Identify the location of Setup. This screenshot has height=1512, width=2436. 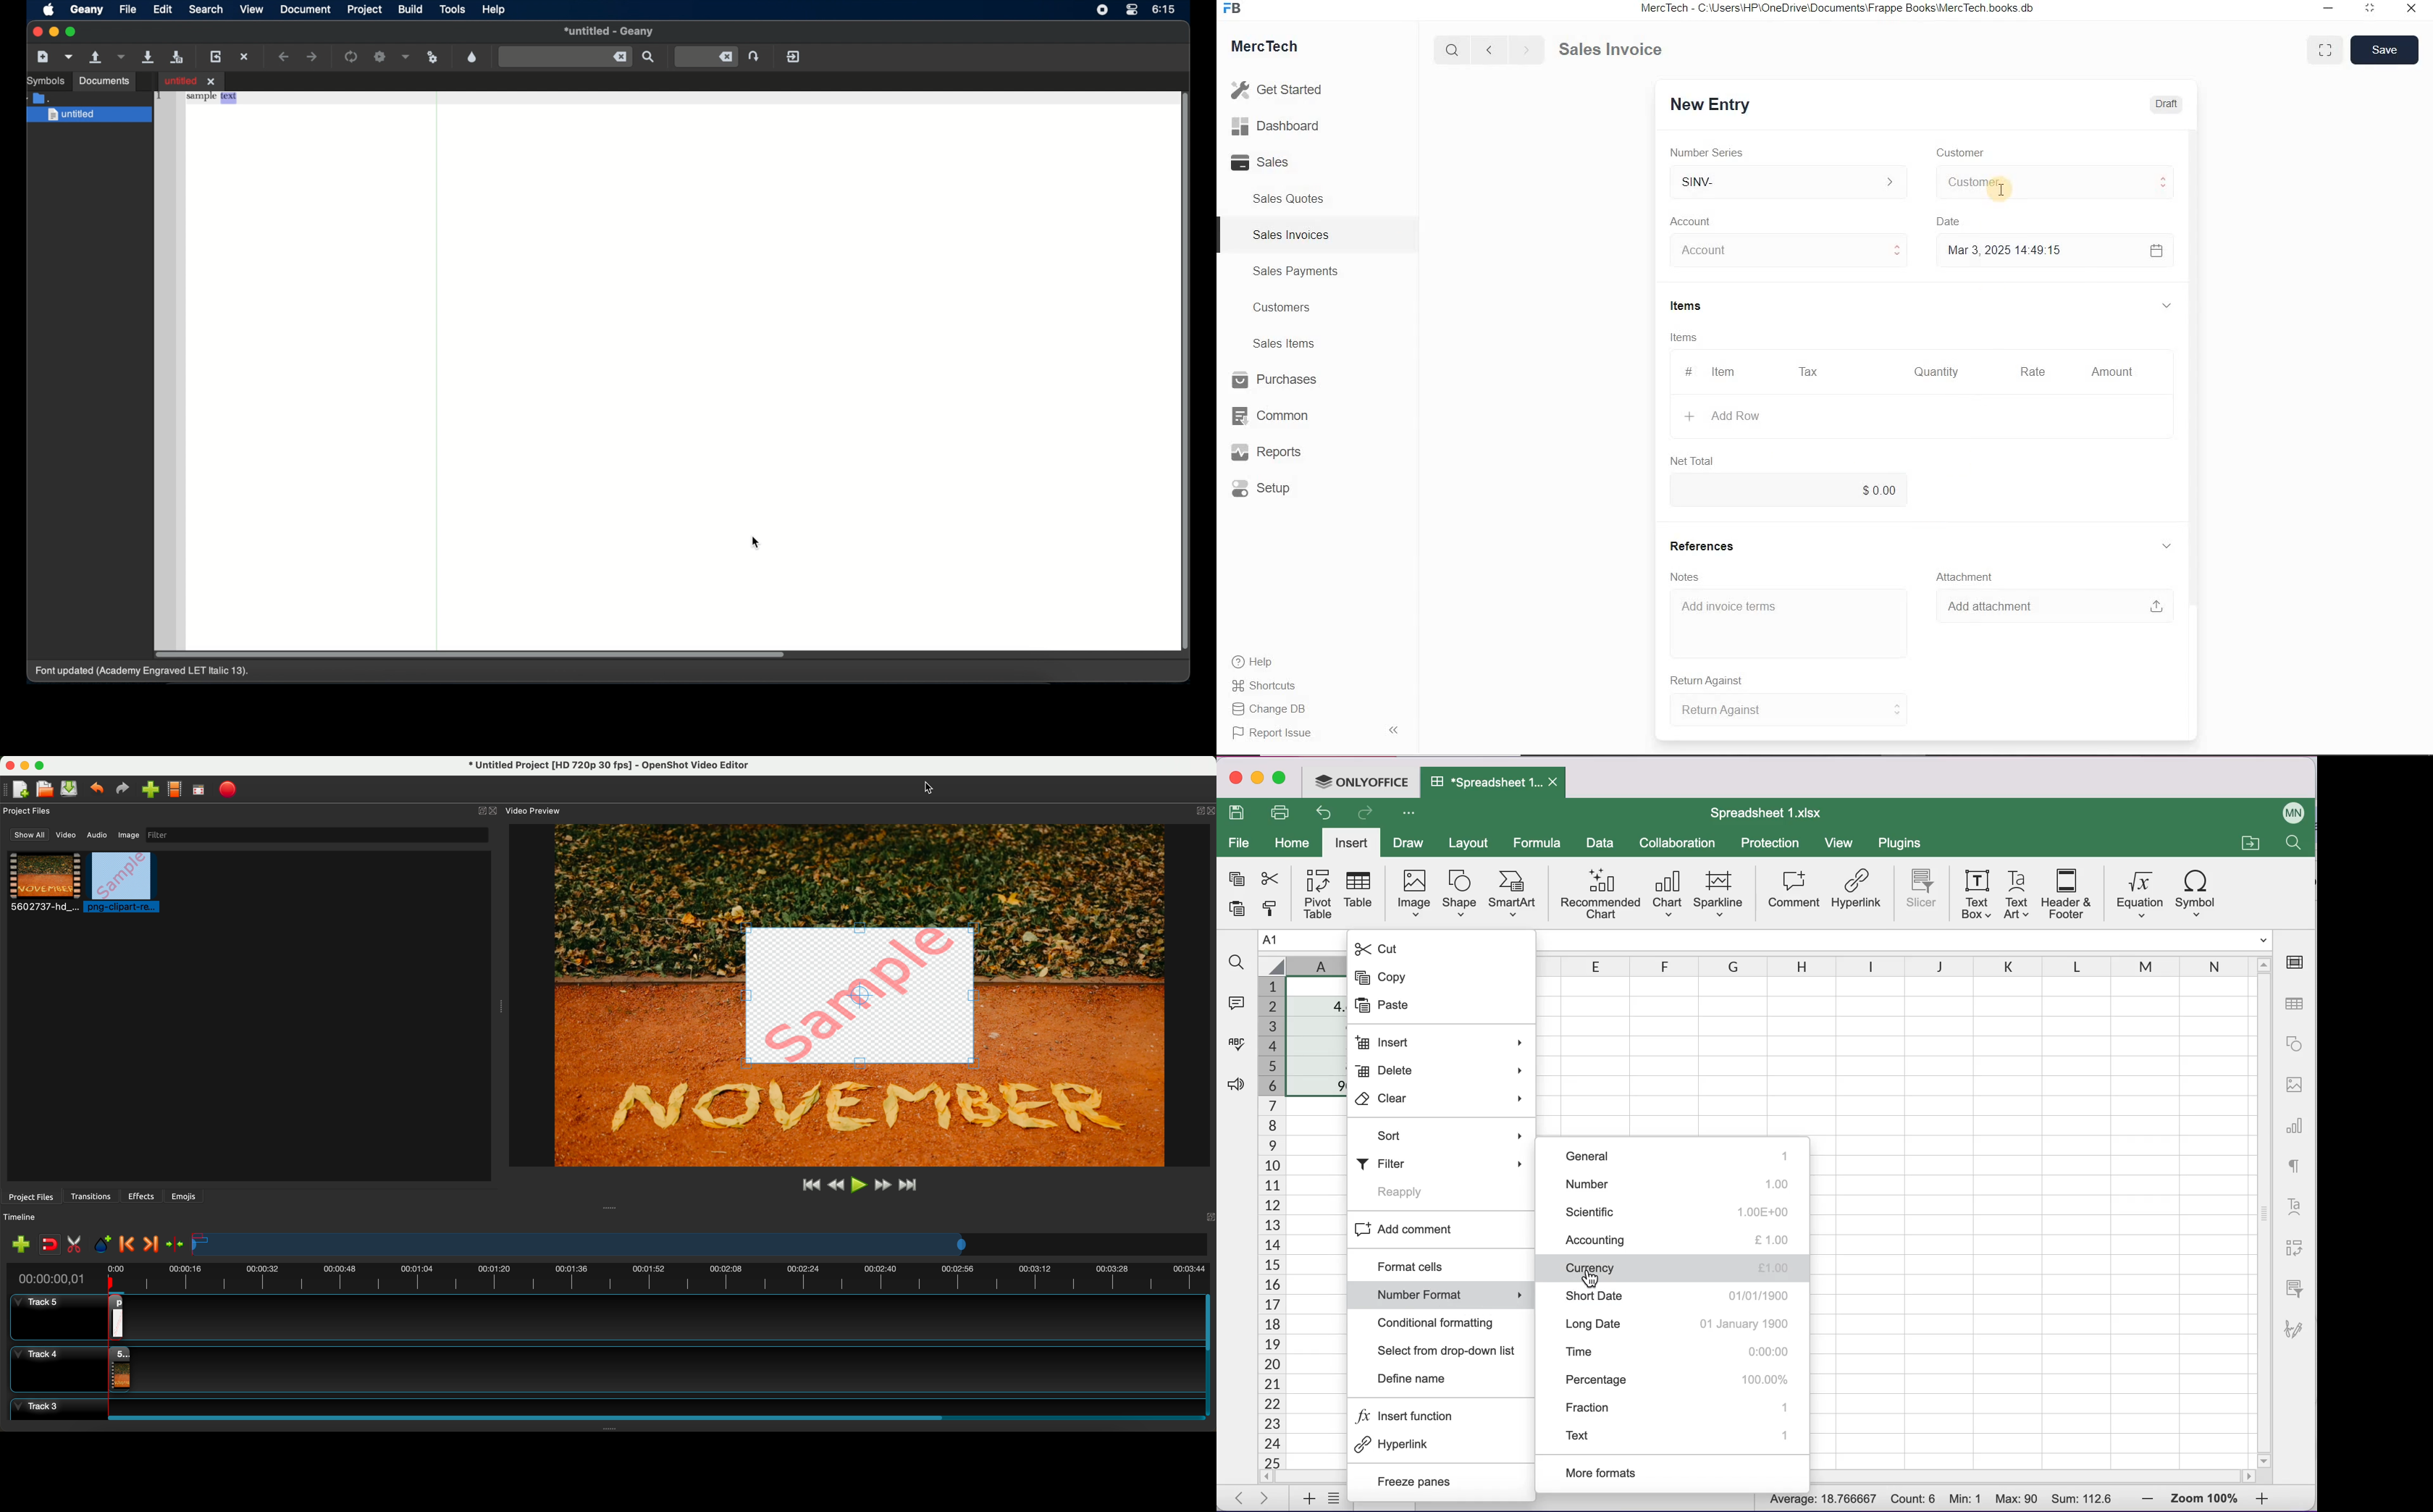
(1277, 488).